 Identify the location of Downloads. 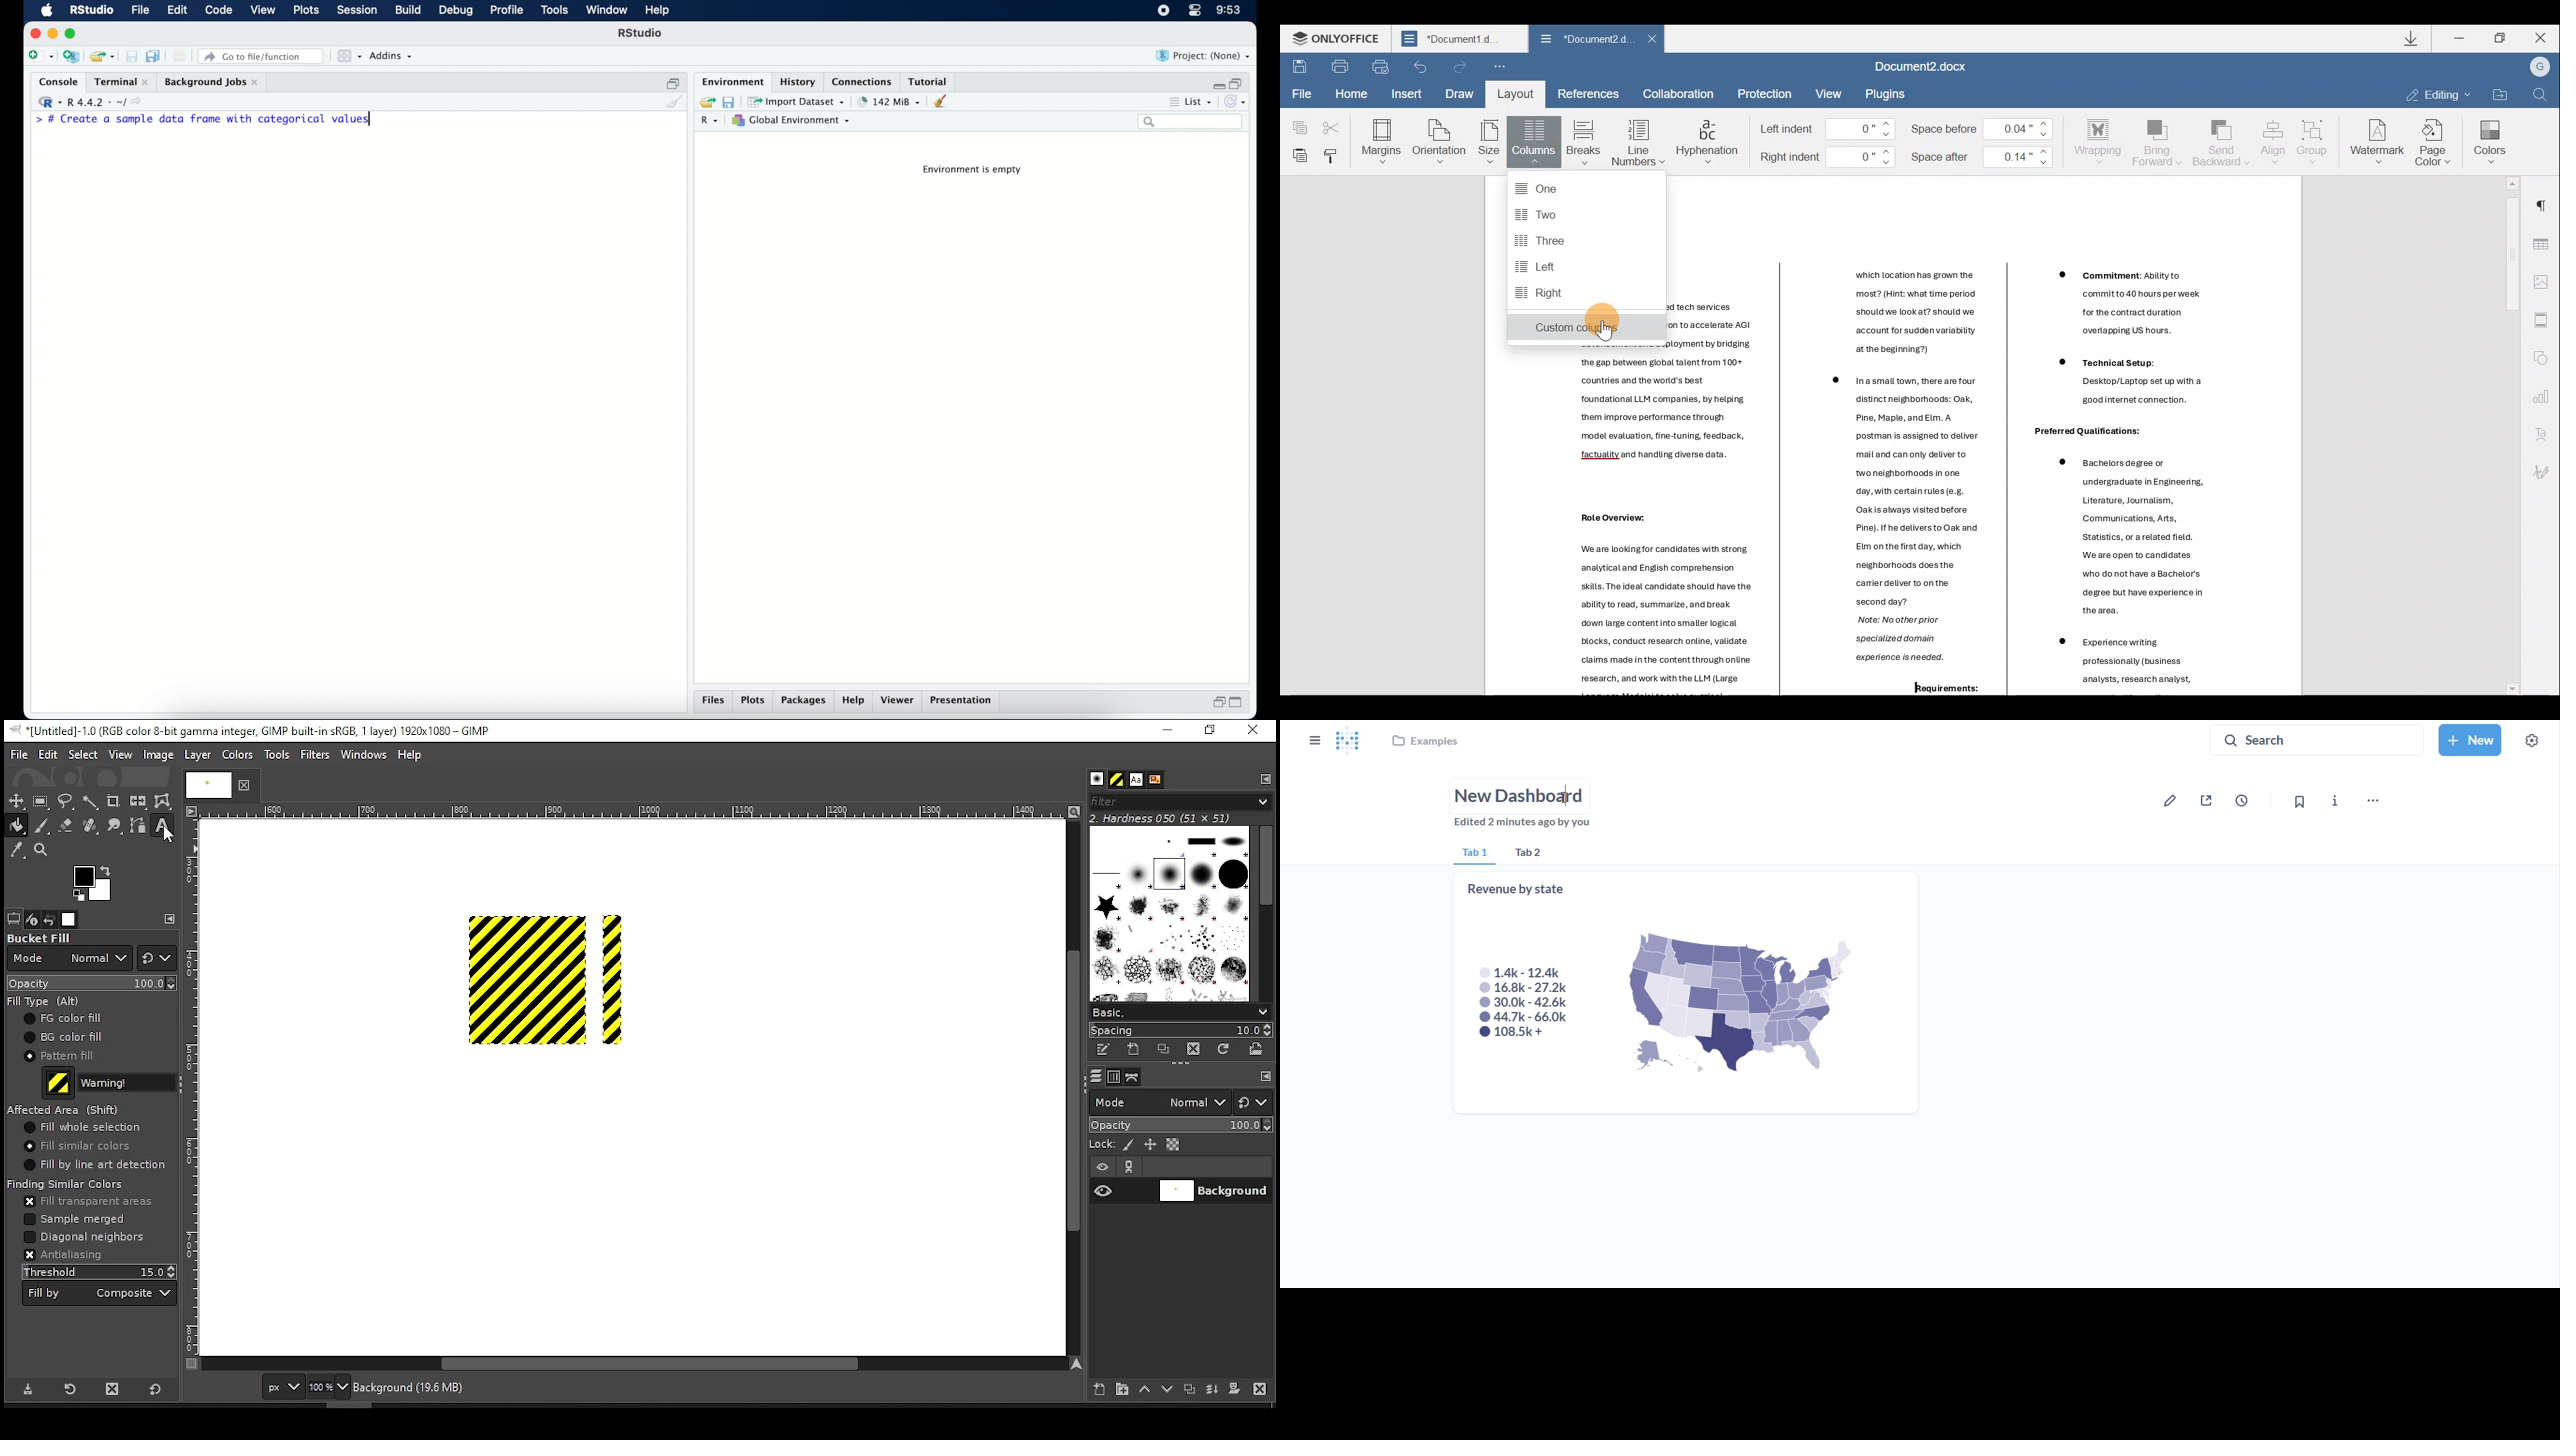
(2413, 40).